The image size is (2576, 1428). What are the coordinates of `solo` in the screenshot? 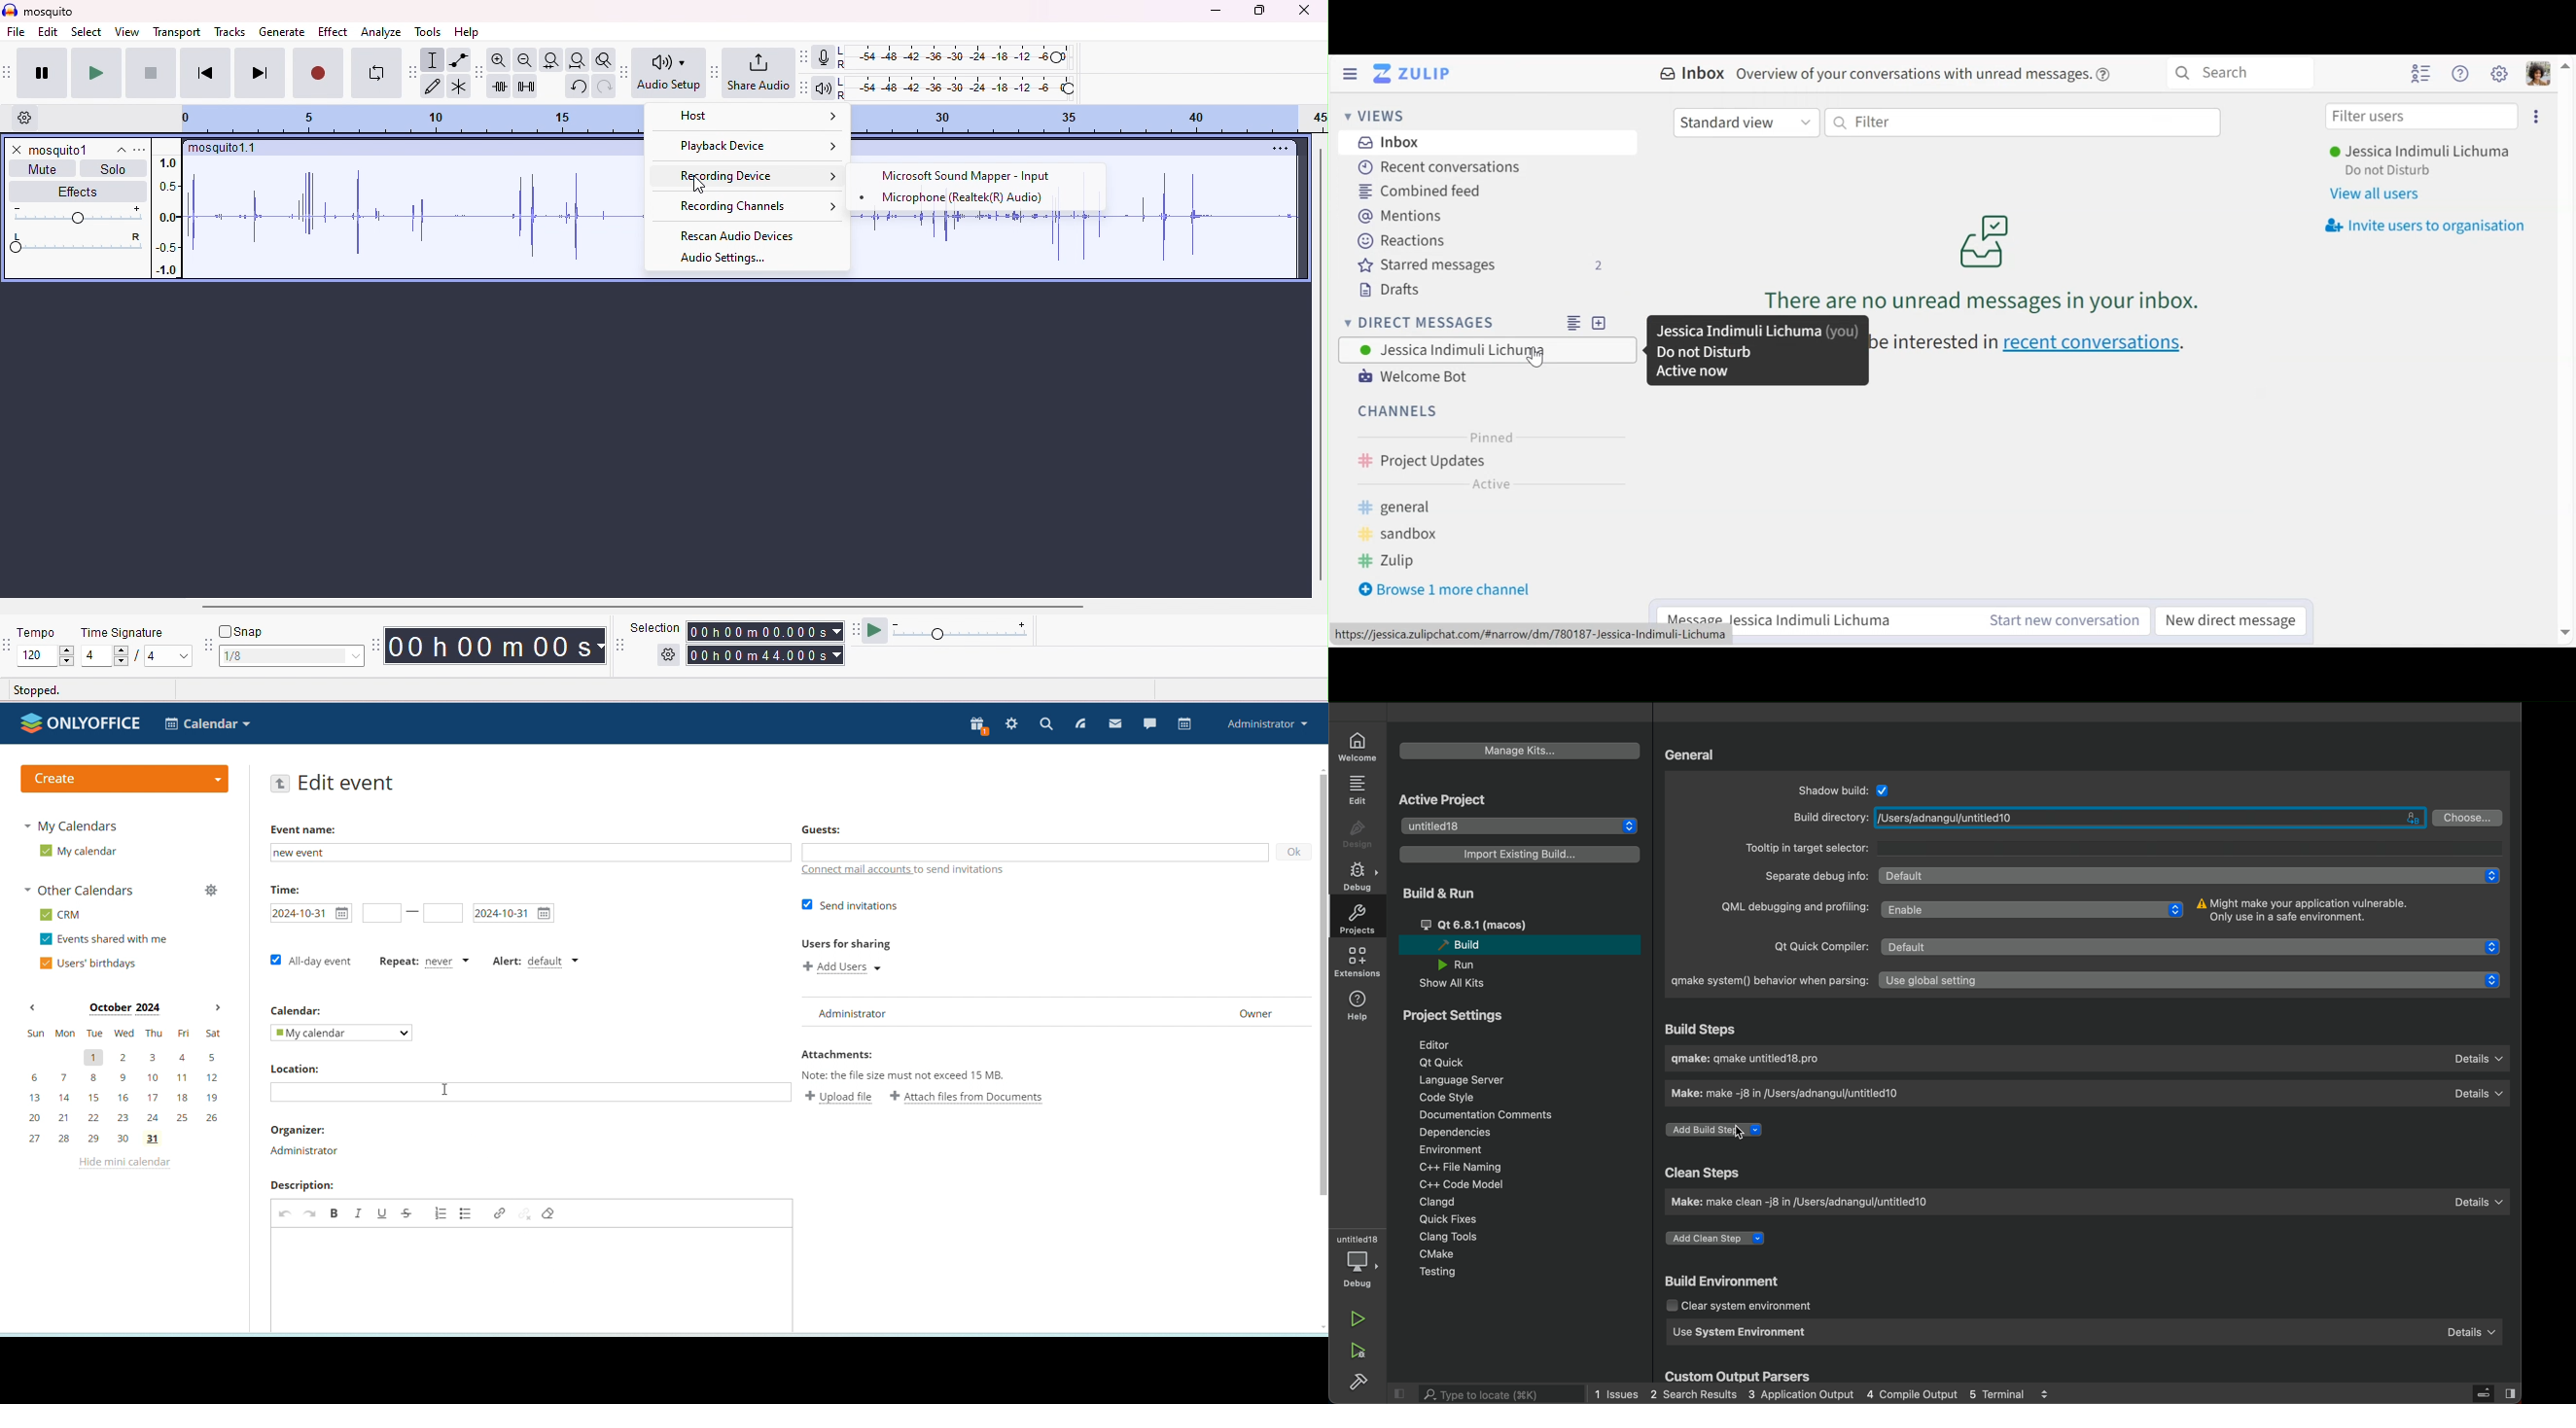 It's located at (113, 169).